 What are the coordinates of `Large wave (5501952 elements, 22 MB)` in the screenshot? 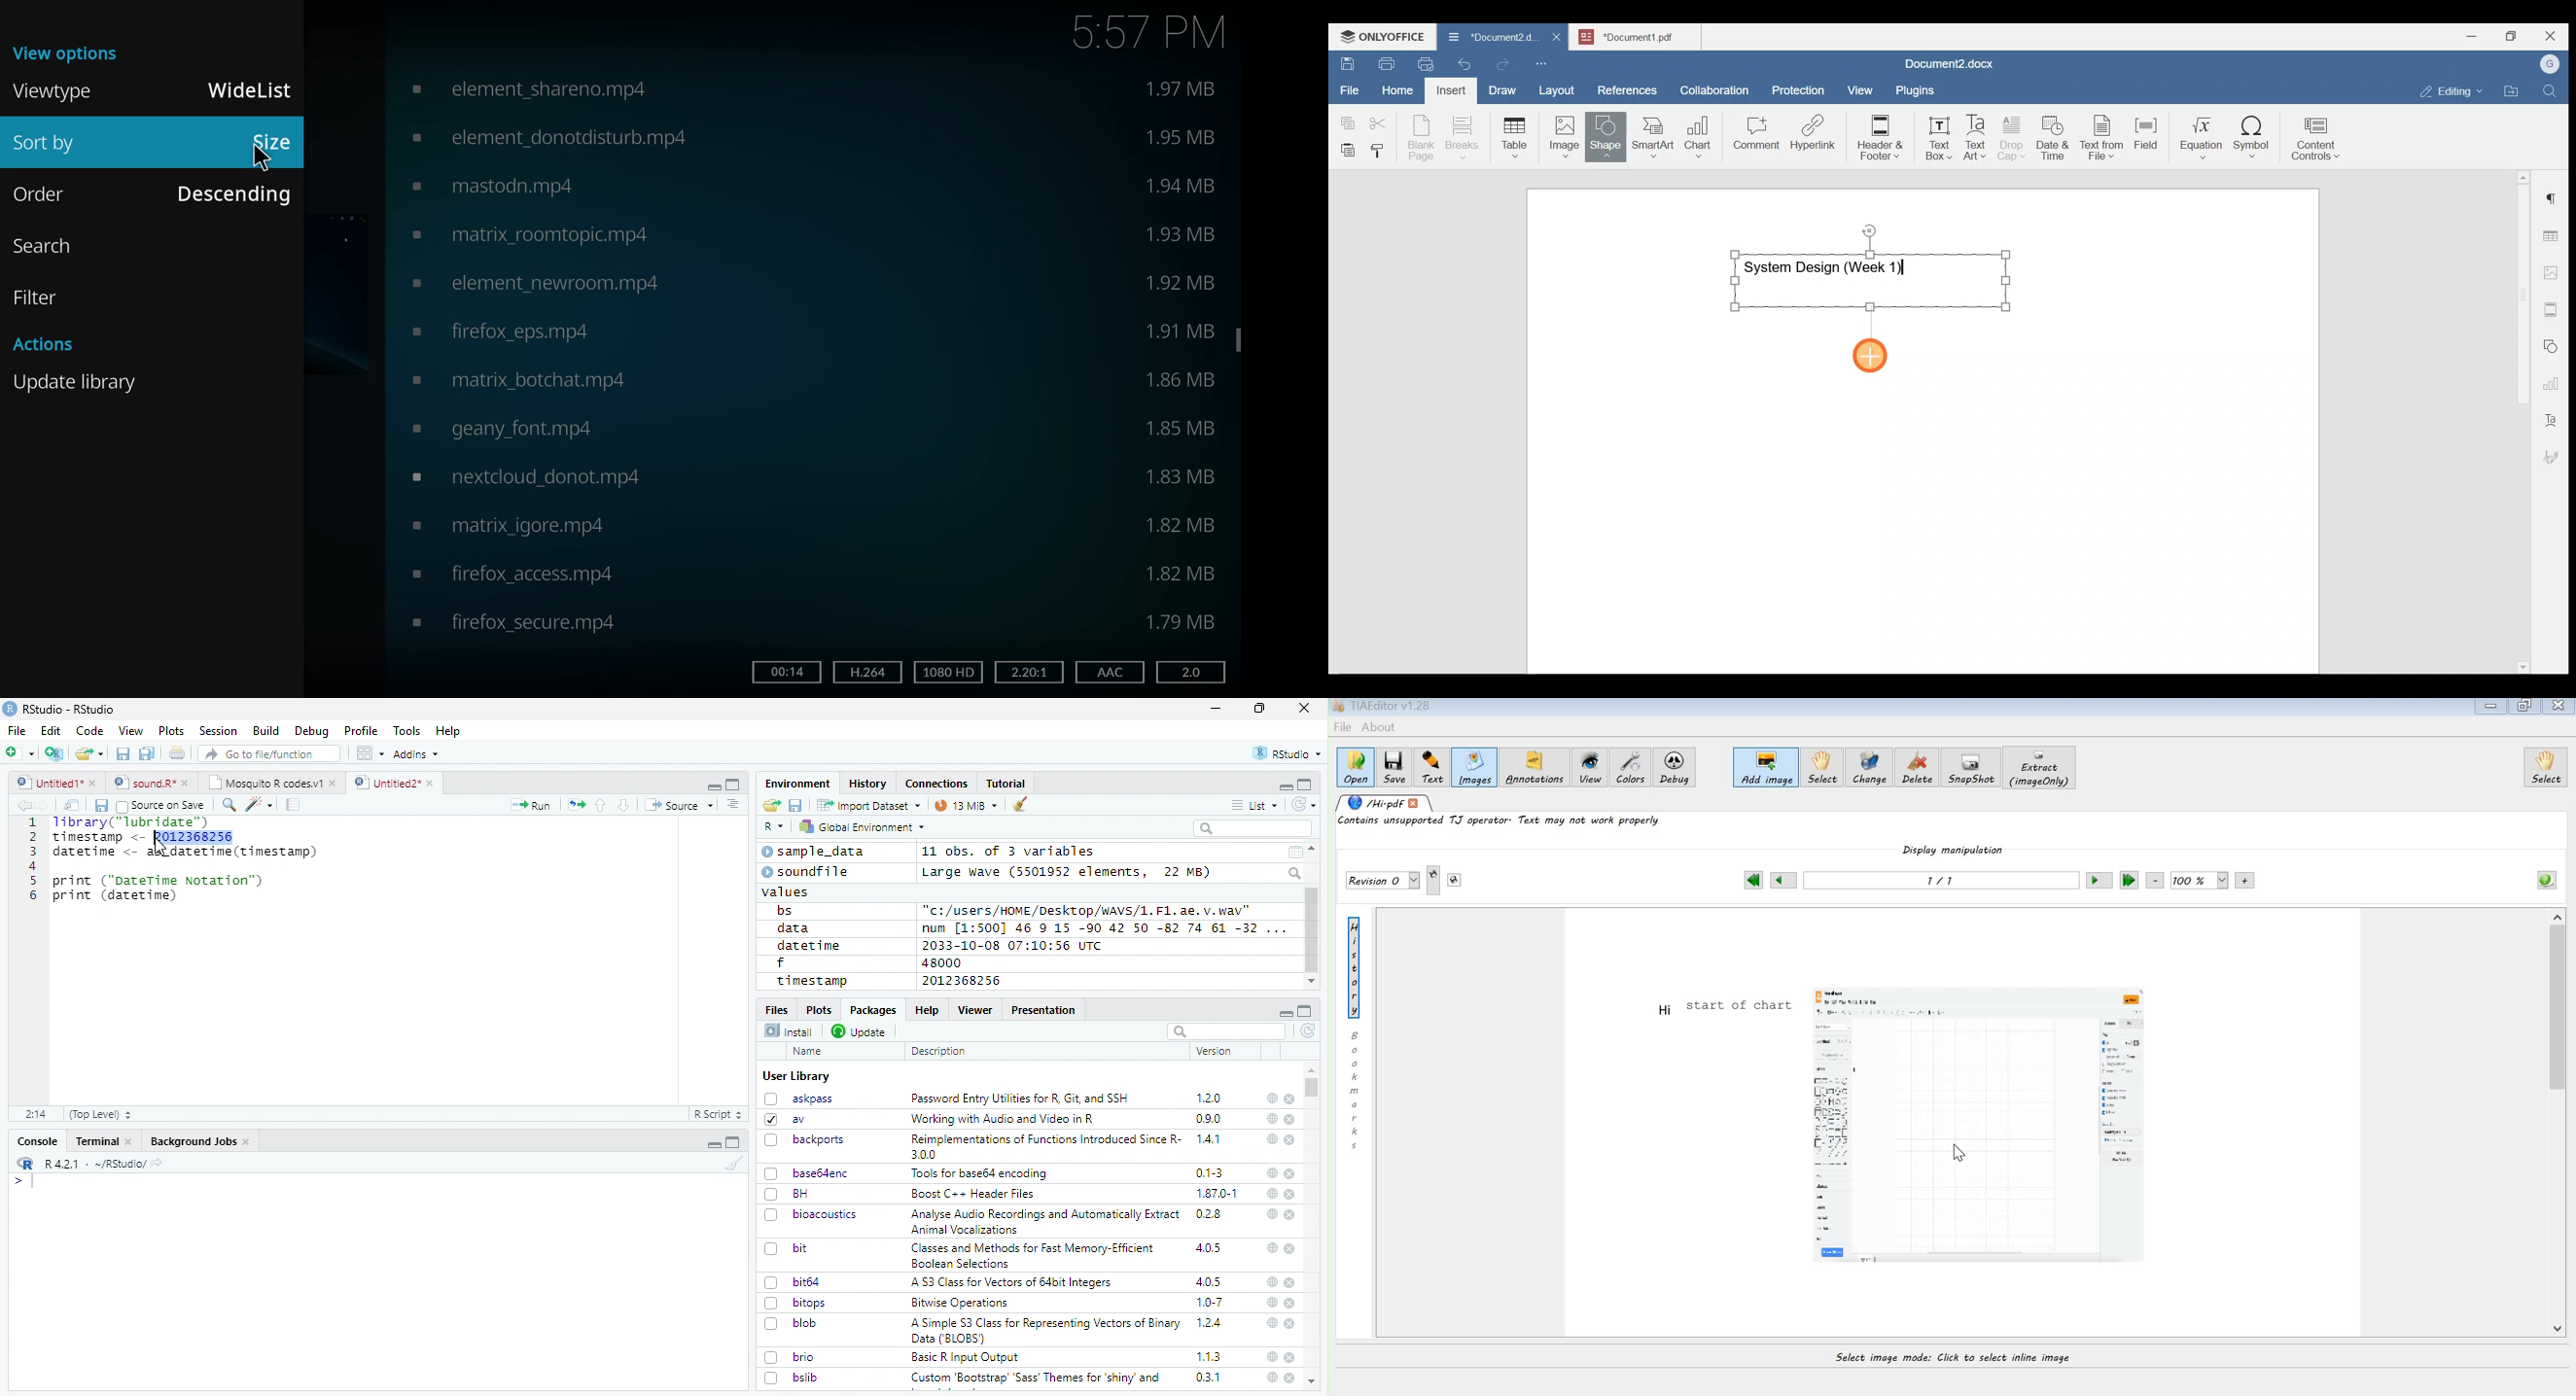 It's located at (1069, 872).